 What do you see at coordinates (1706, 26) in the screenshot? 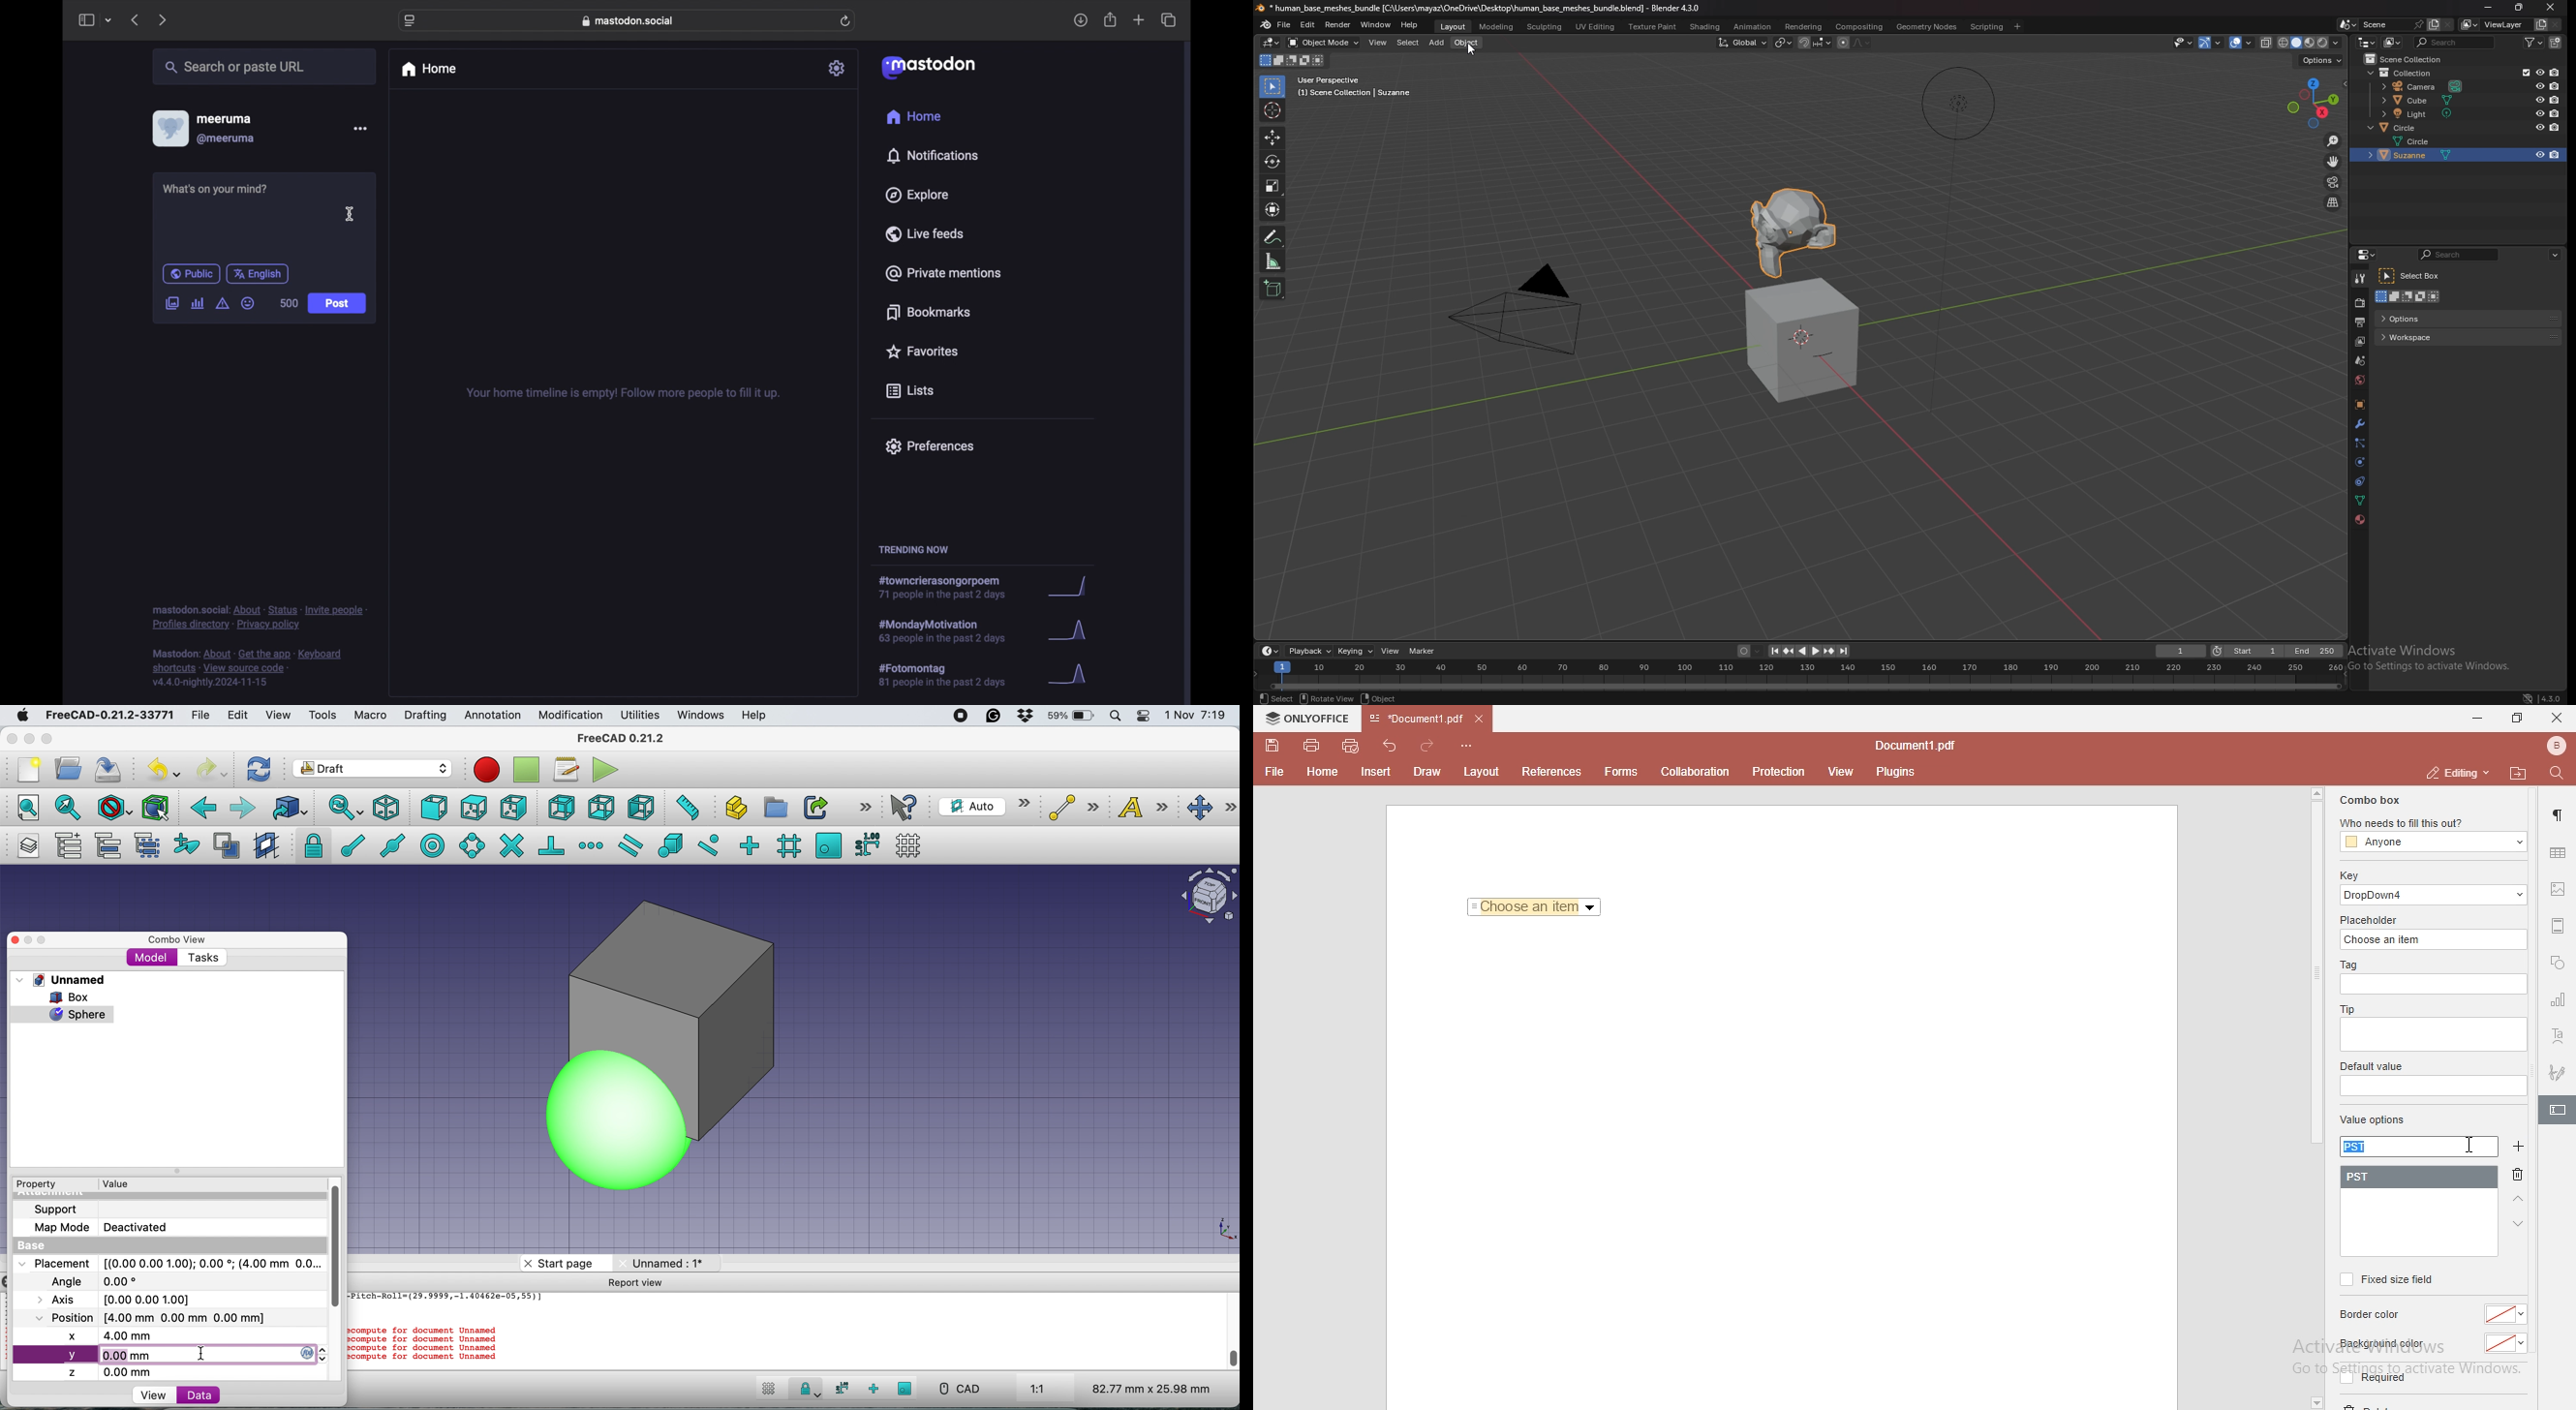
I see `shading` at bounding box center [1706, 26].